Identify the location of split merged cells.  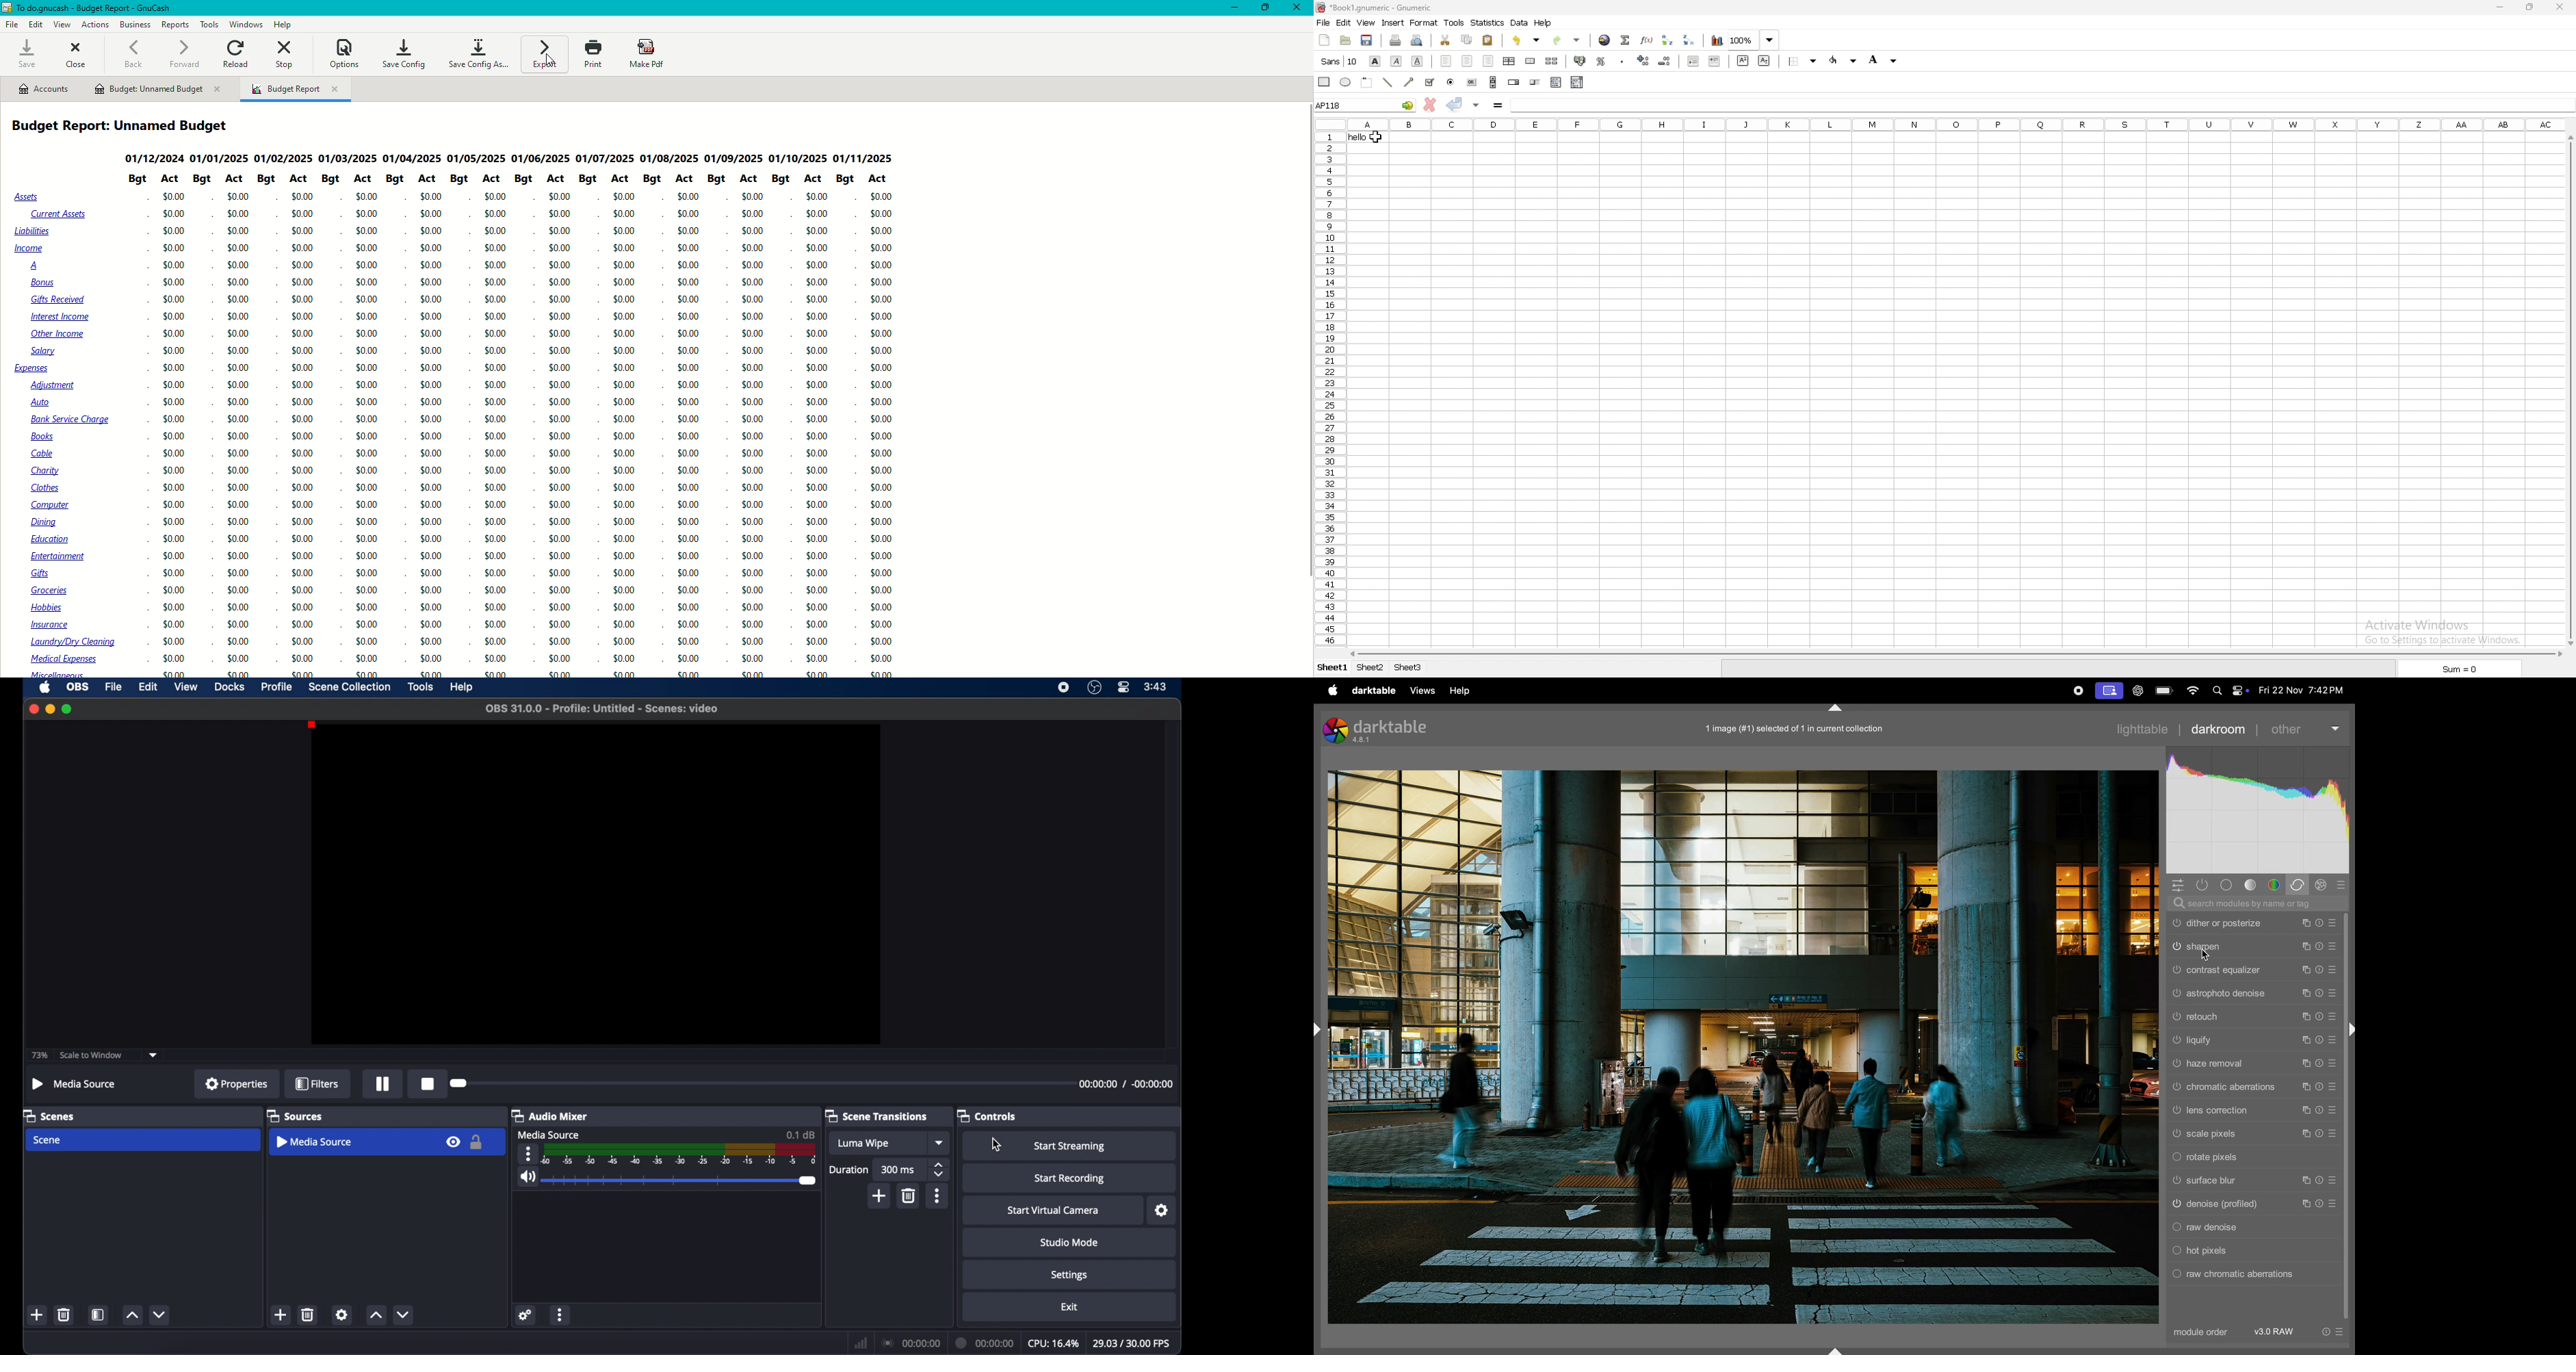
(1552, 61).